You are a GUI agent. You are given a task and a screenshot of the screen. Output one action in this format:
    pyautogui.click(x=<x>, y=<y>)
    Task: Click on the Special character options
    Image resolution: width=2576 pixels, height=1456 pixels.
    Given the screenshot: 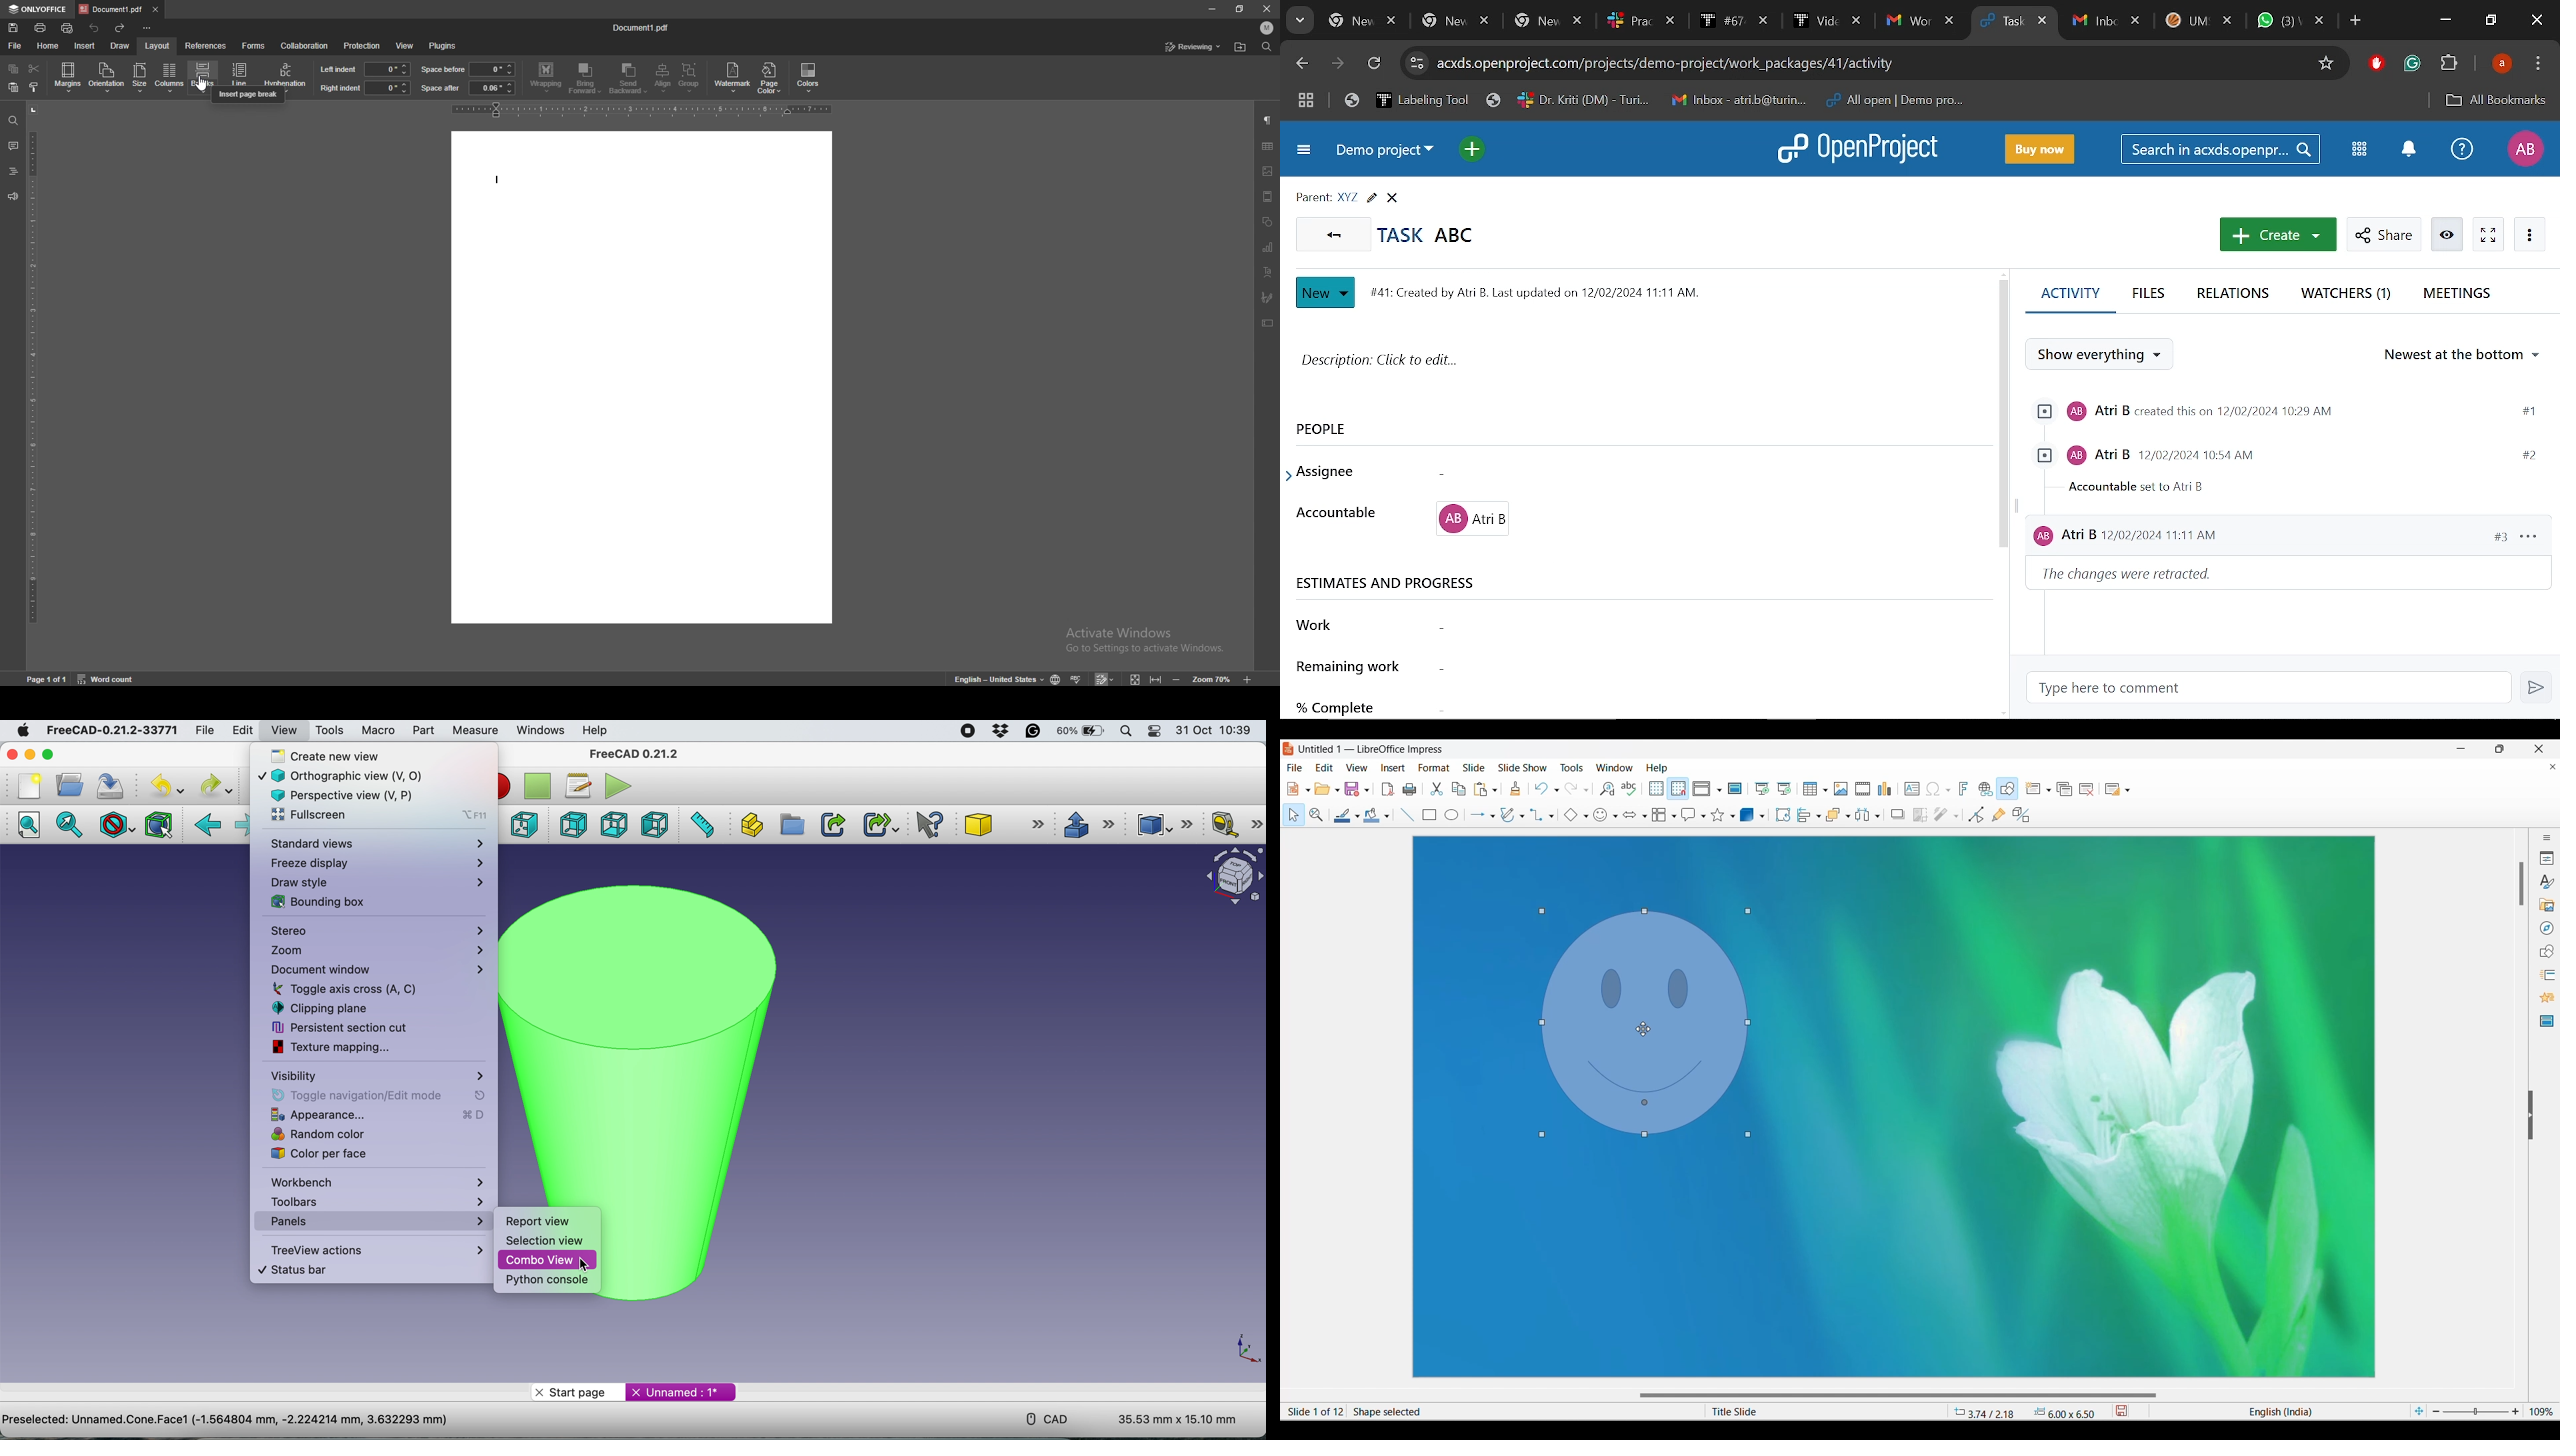 What is the action you would take?
    pyautogui.click(x=1948, y=790)
    